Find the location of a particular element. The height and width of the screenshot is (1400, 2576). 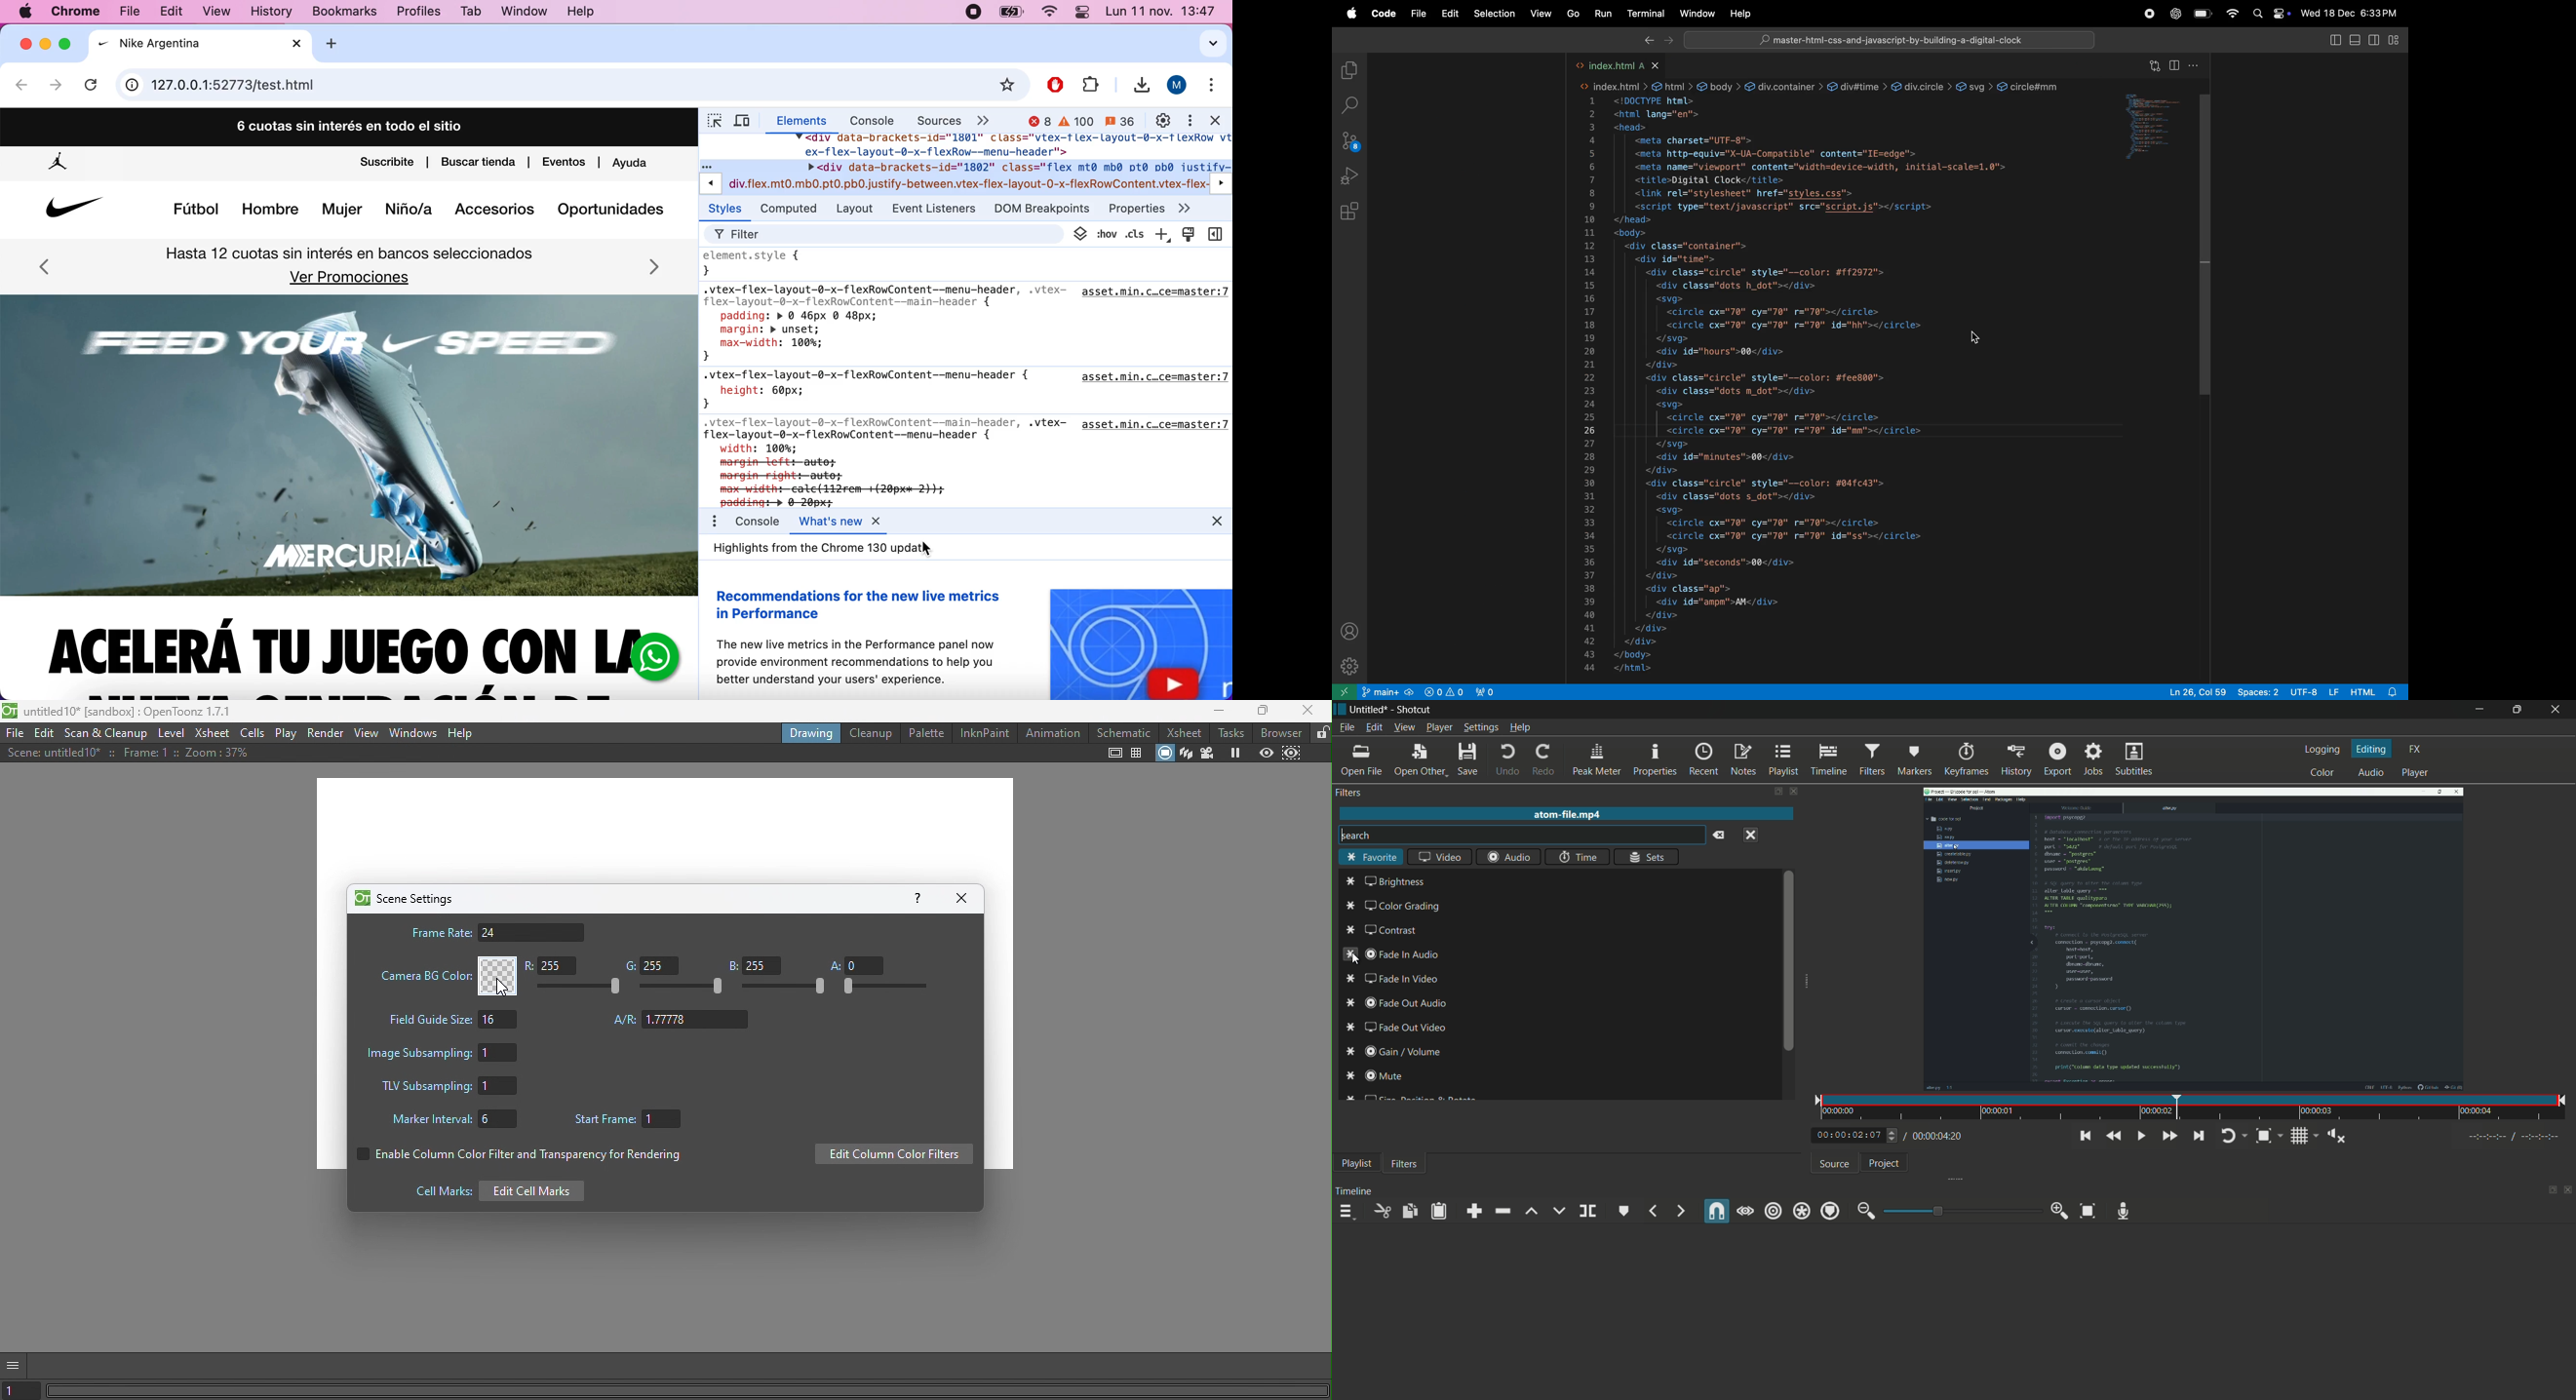

scroll left is located at coordinates (710, 182).